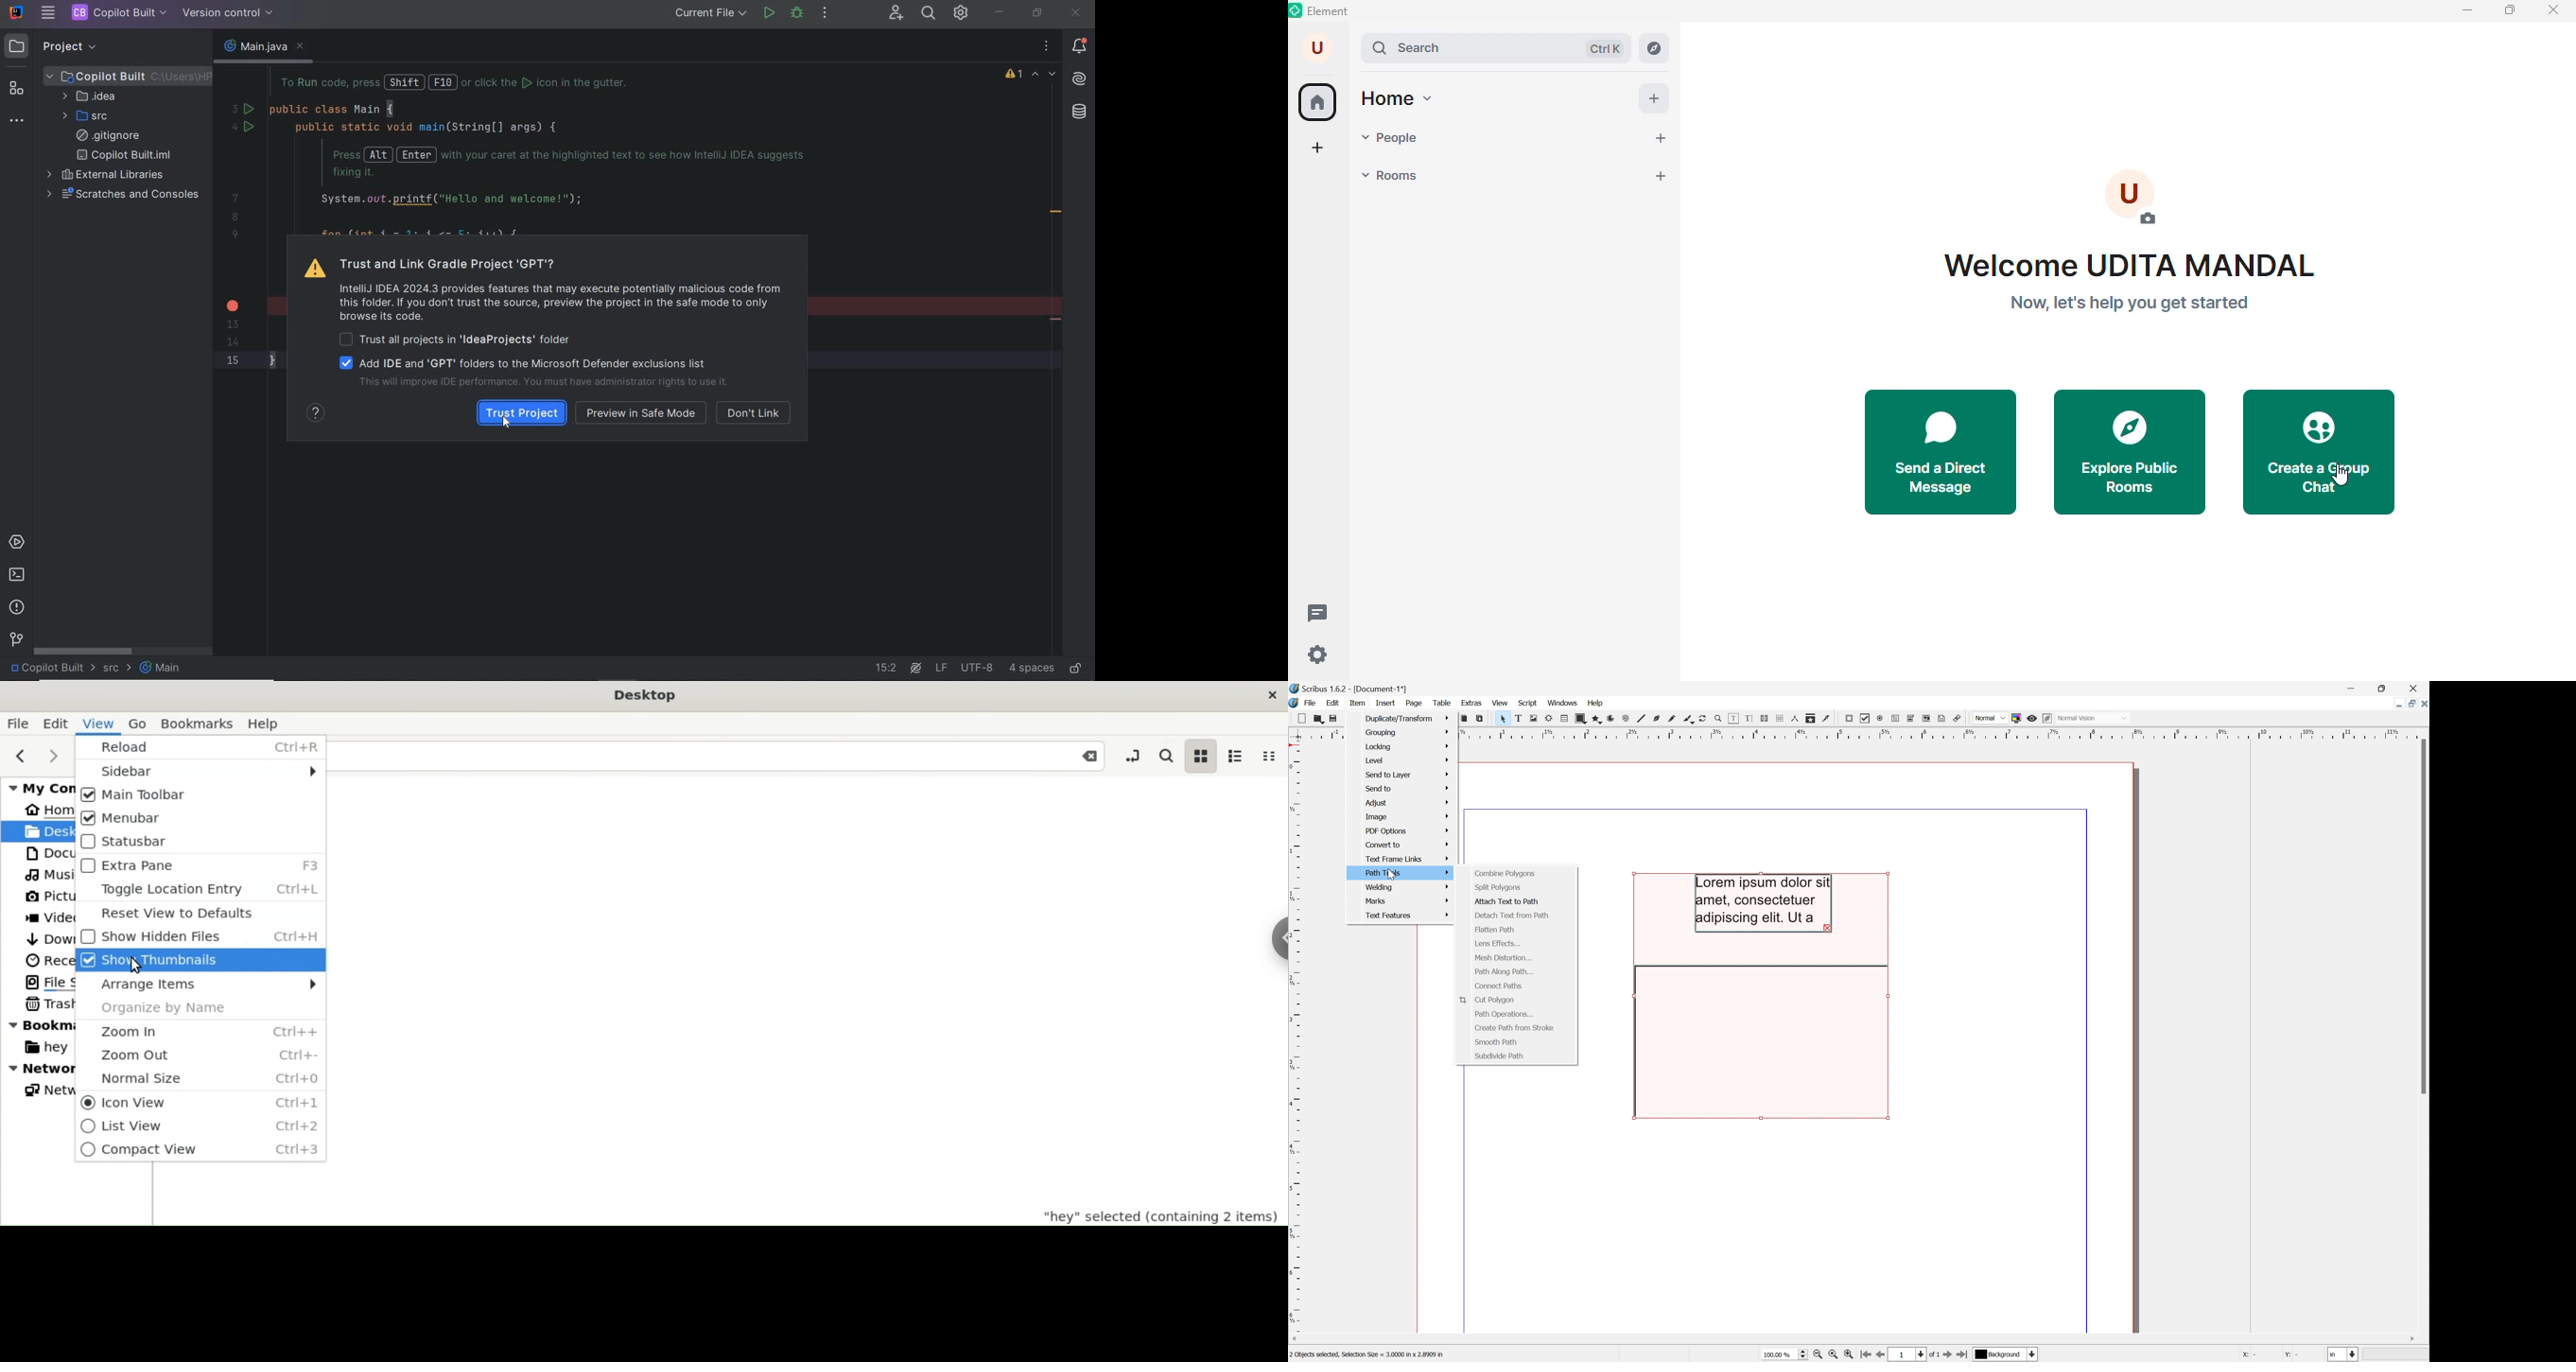 The height and width of the screenshot is (1372, 2576). I want to click on Marks, so click(1409, 901).